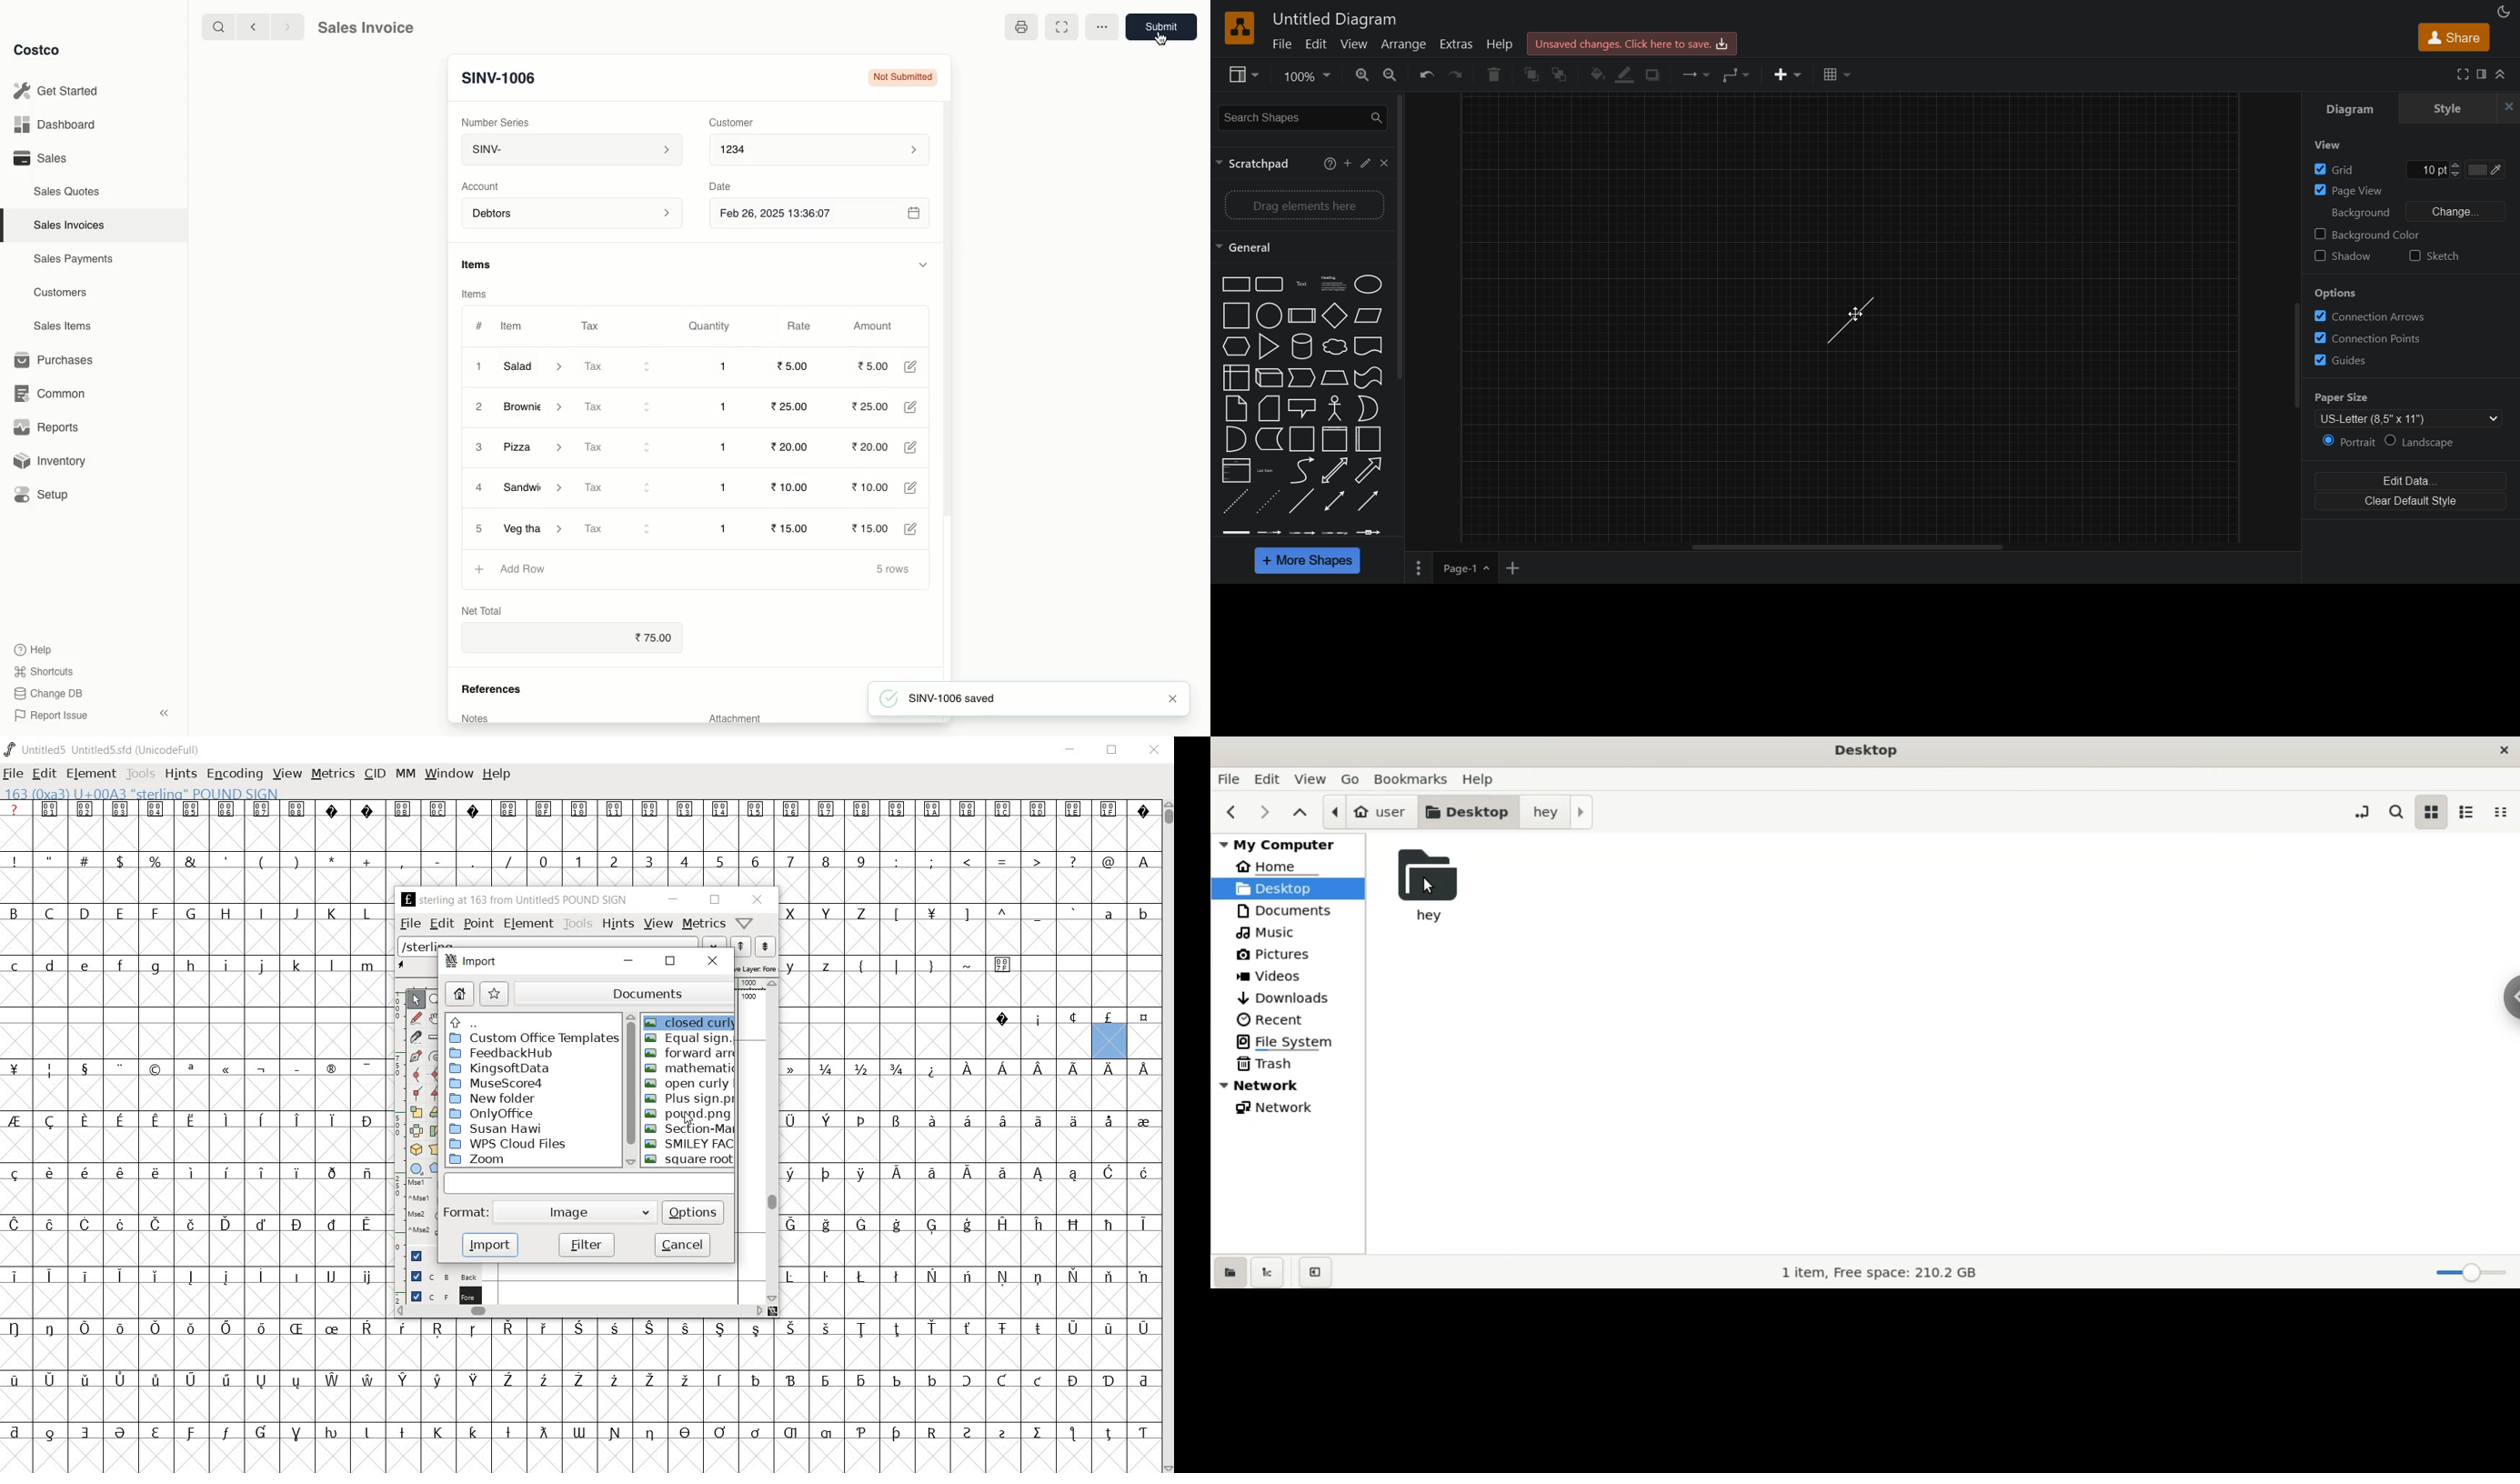 The width and height of the screenshot is (2520, 1484). I want to click on Customer, so click(734, 121).